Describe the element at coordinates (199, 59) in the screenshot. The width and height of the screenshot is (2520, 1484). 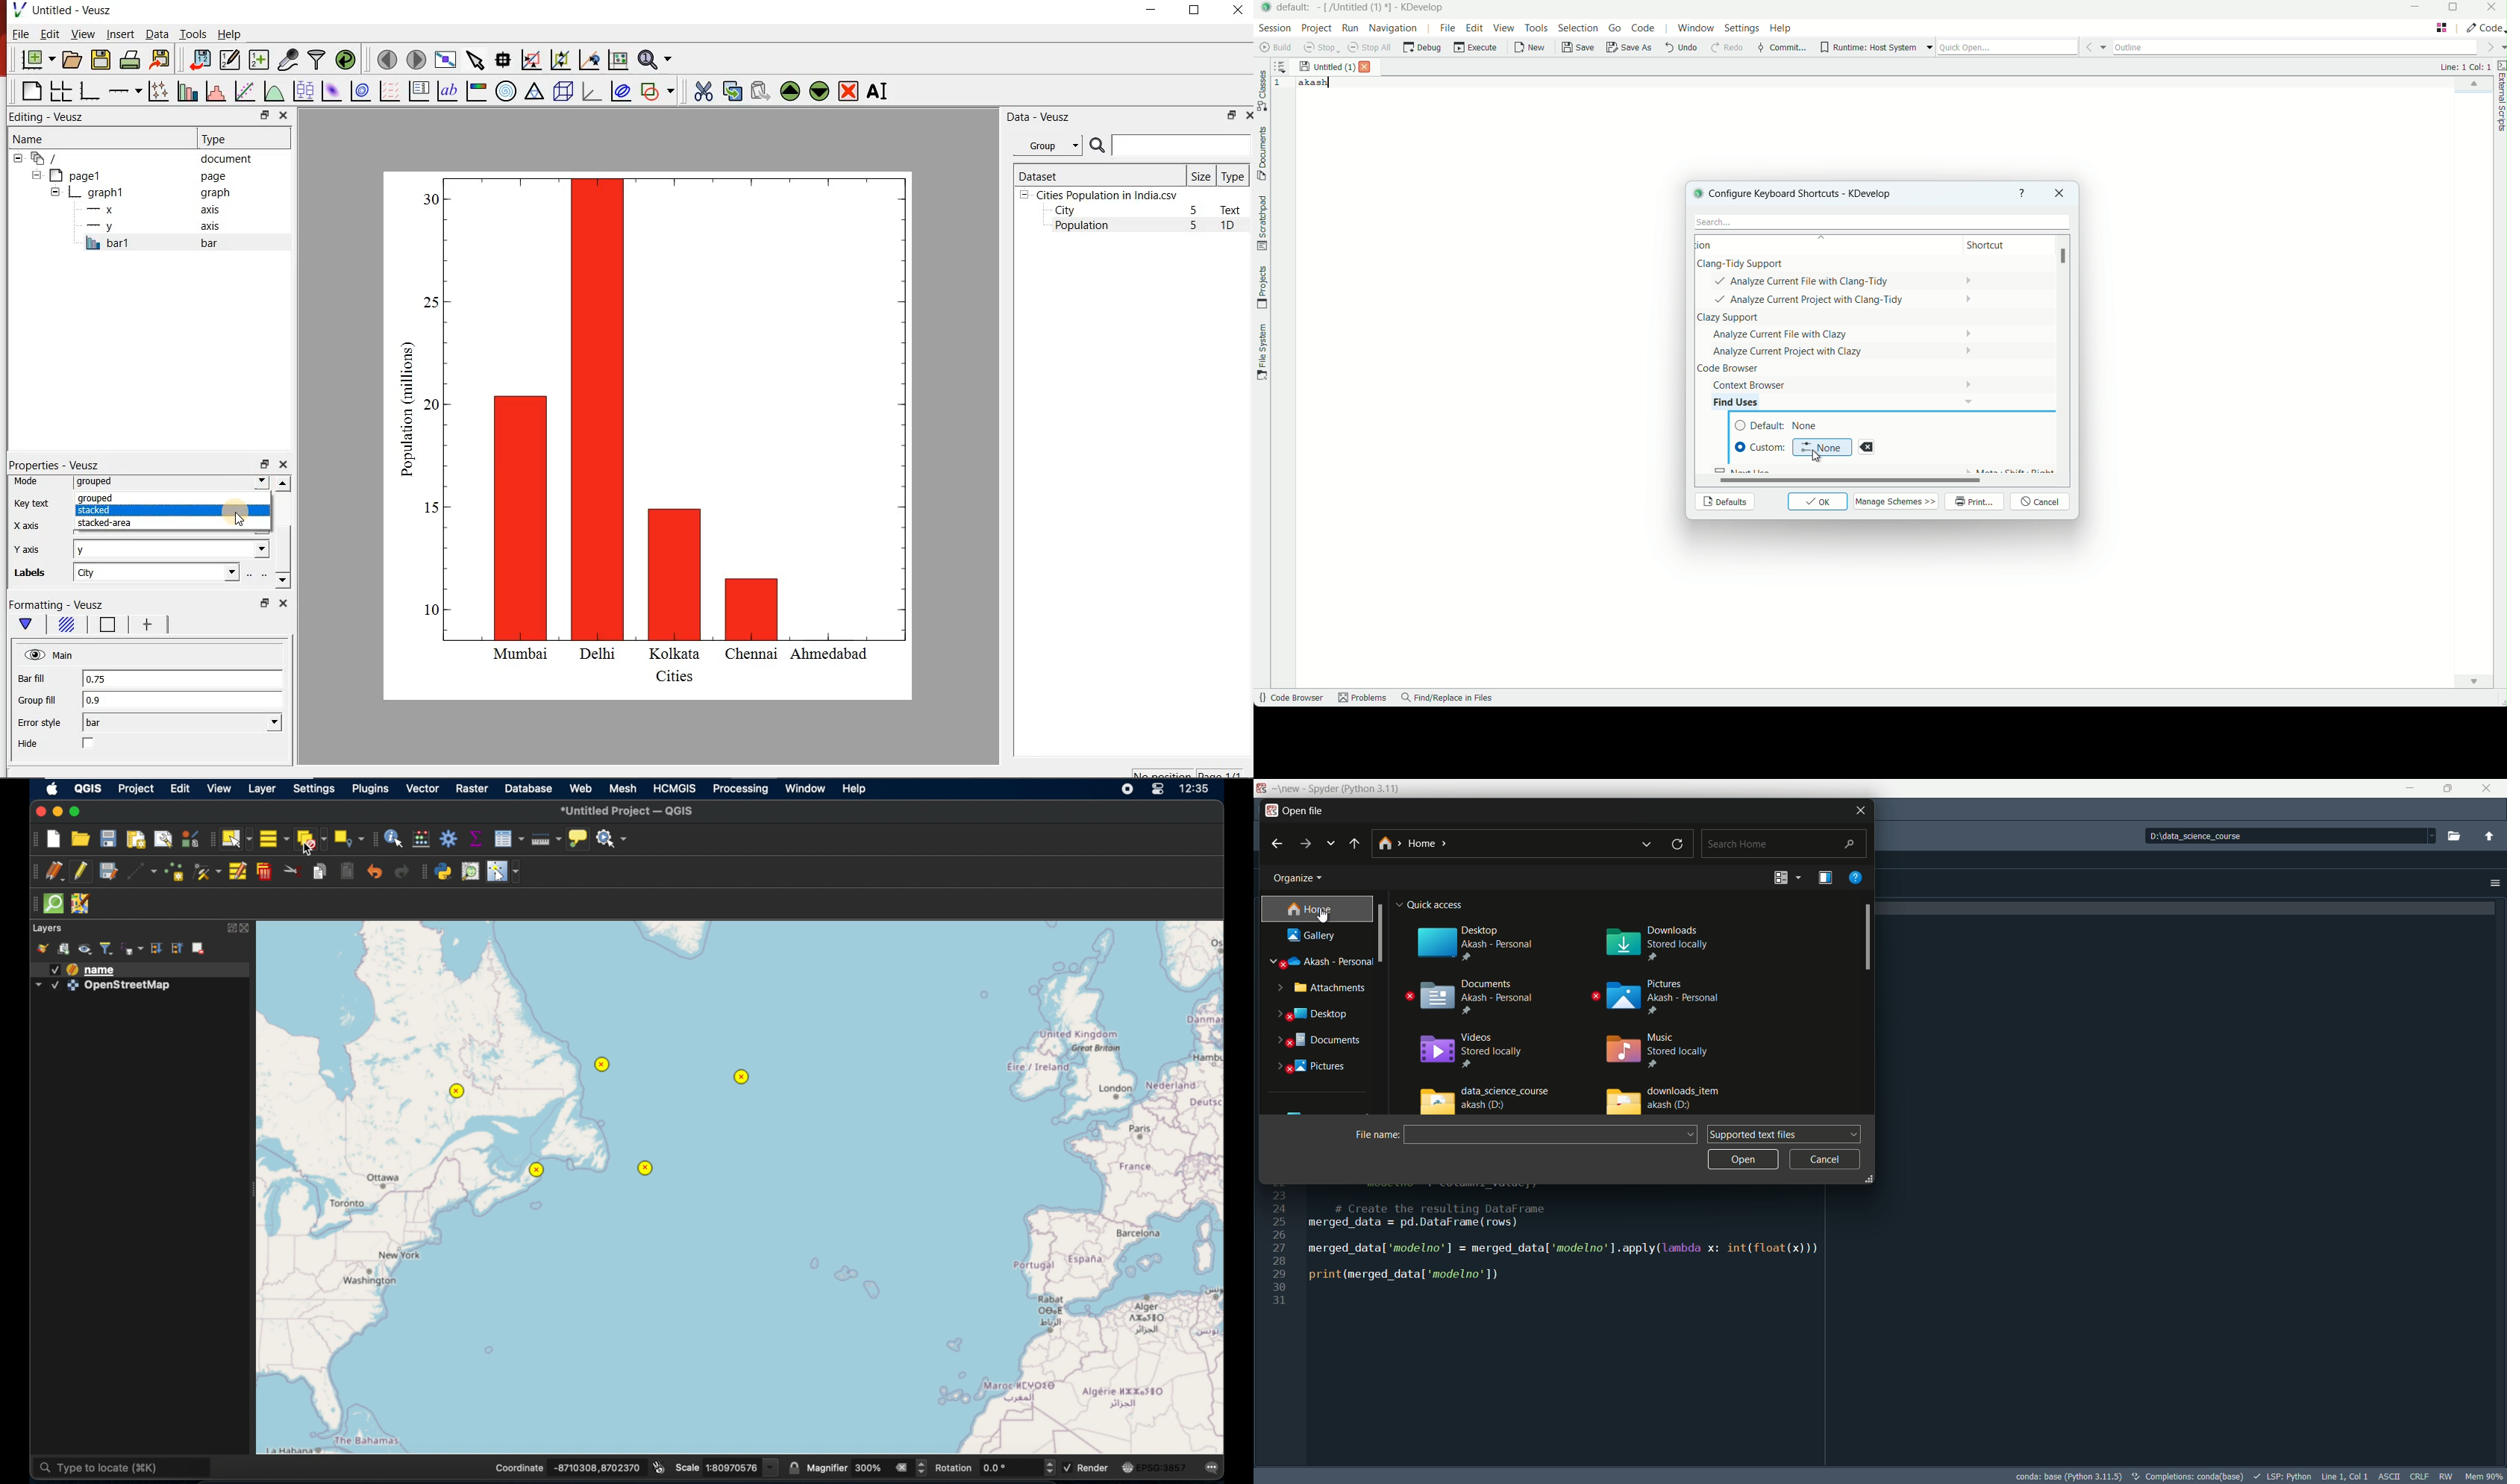
I see `import data into Veusz` at that location.